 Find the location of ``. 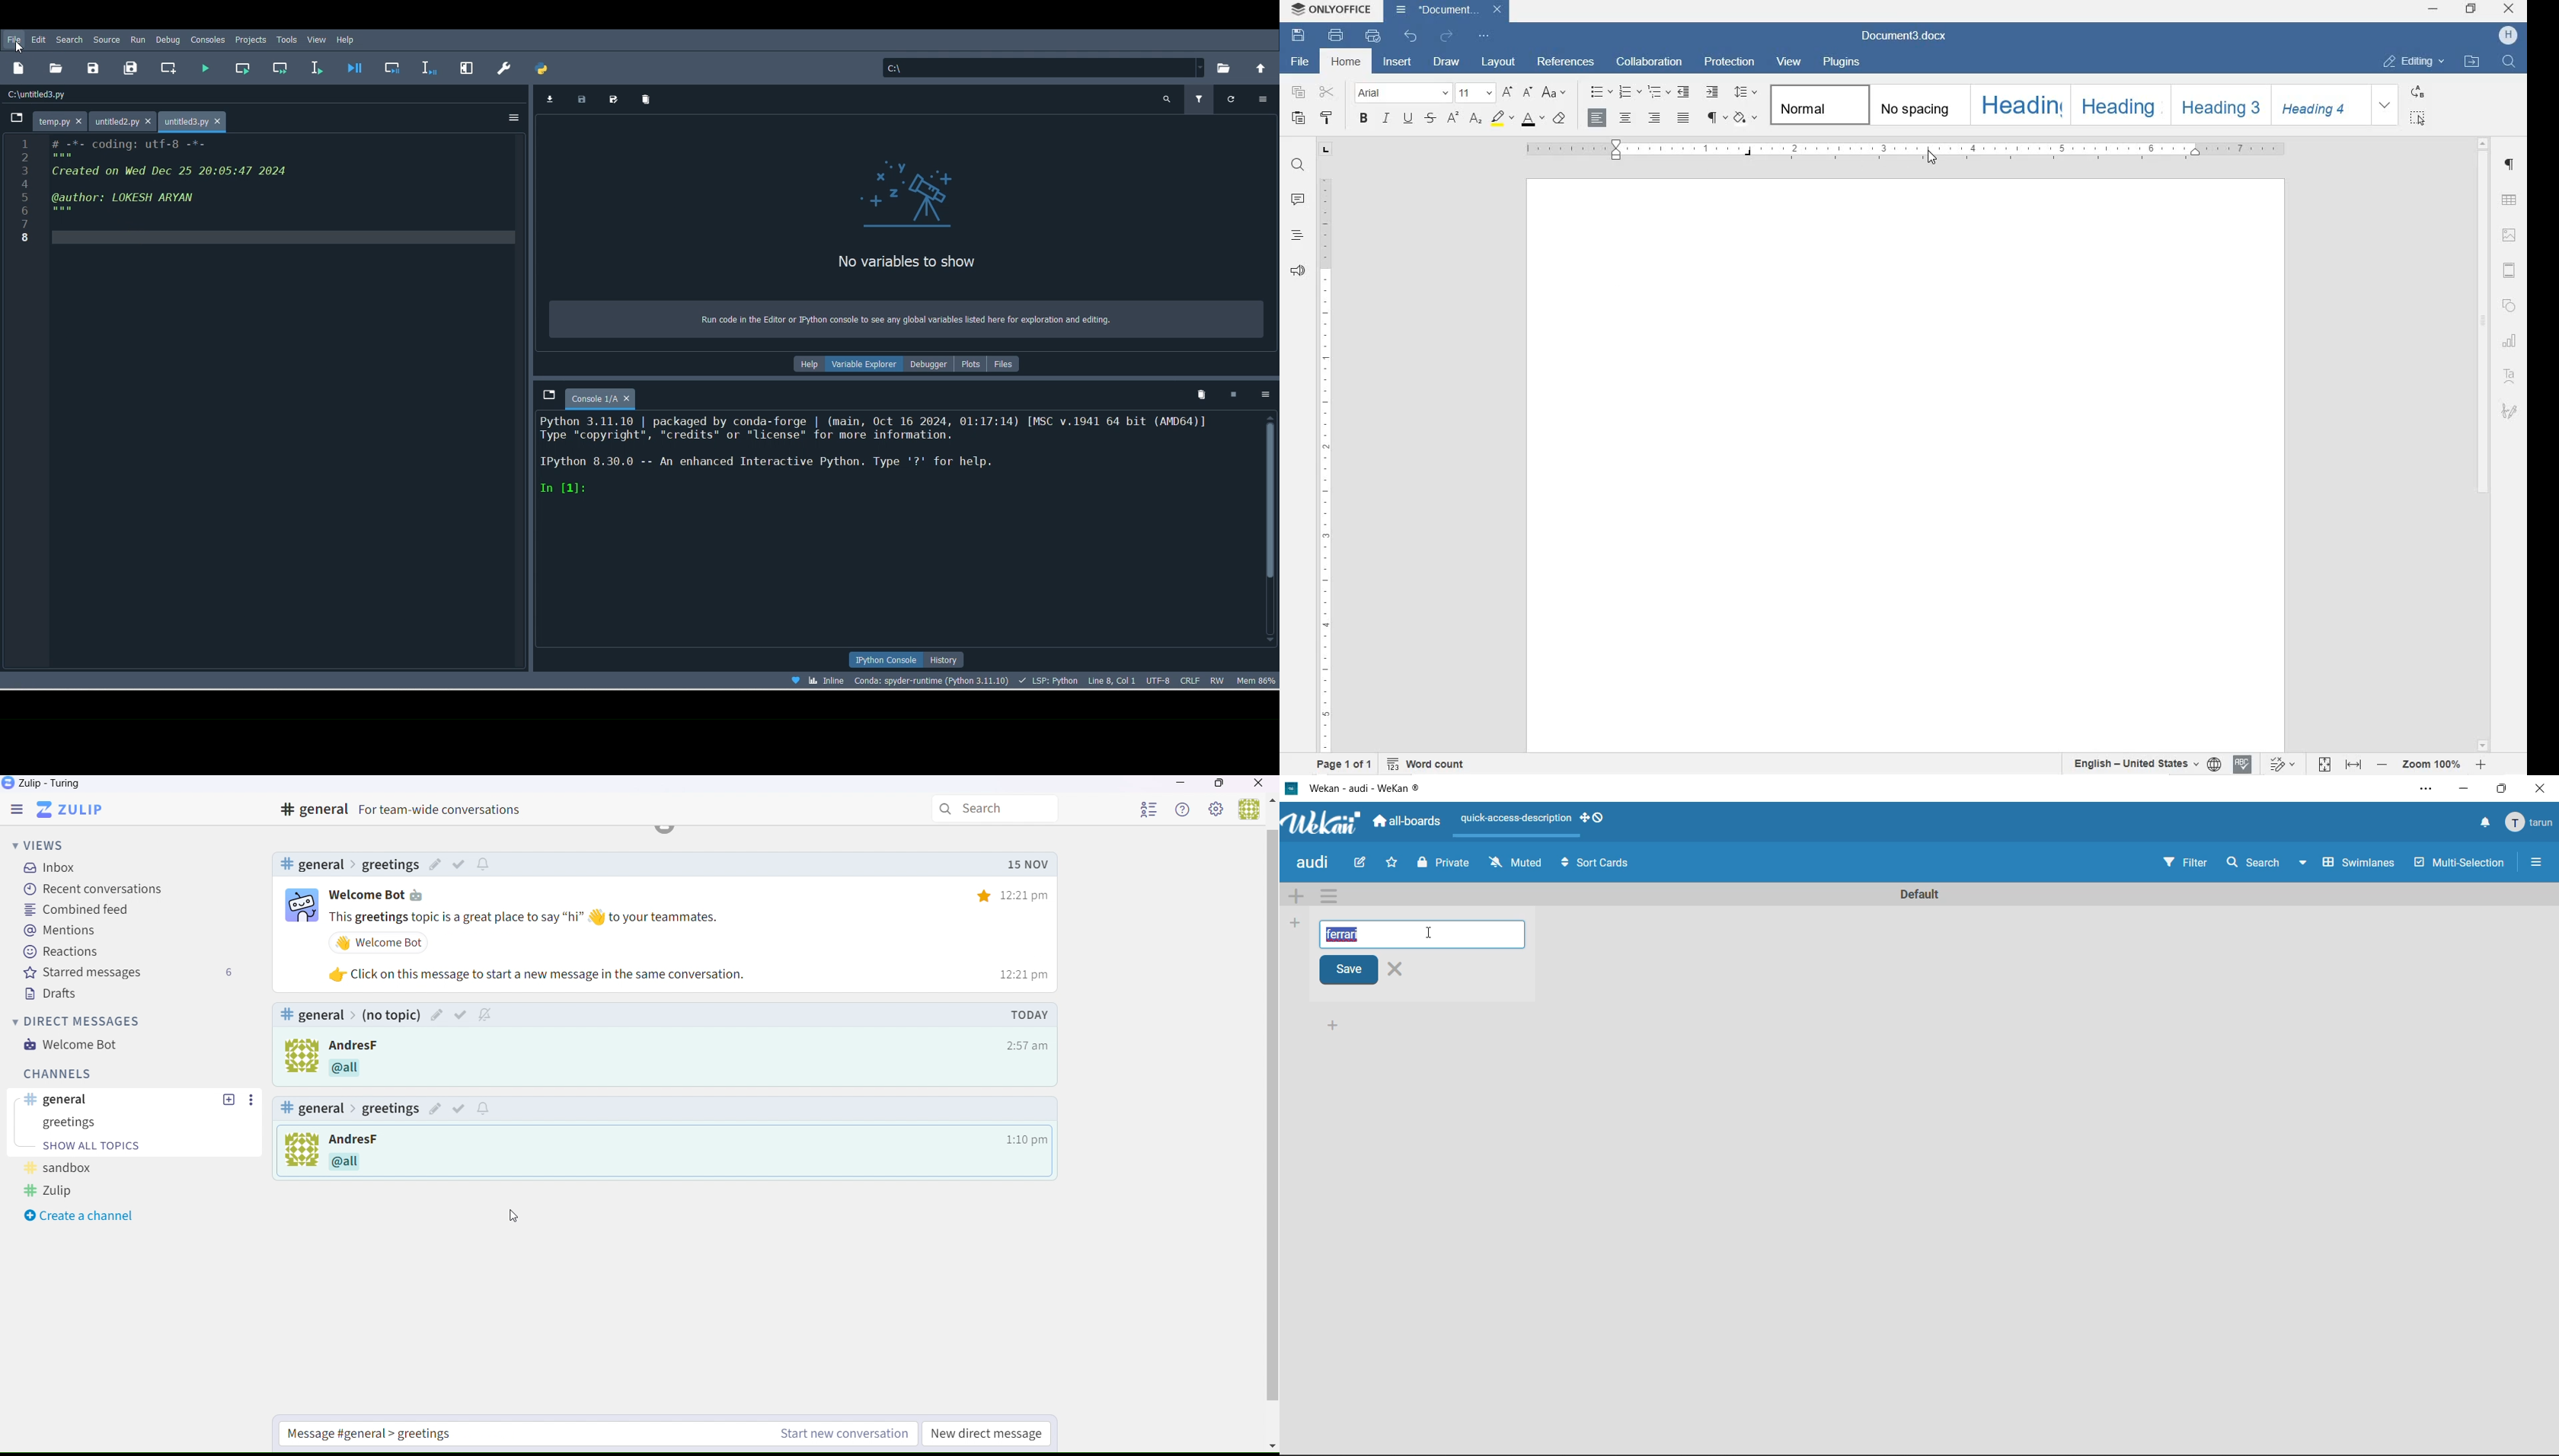

 is located at coordinates (460, 864).